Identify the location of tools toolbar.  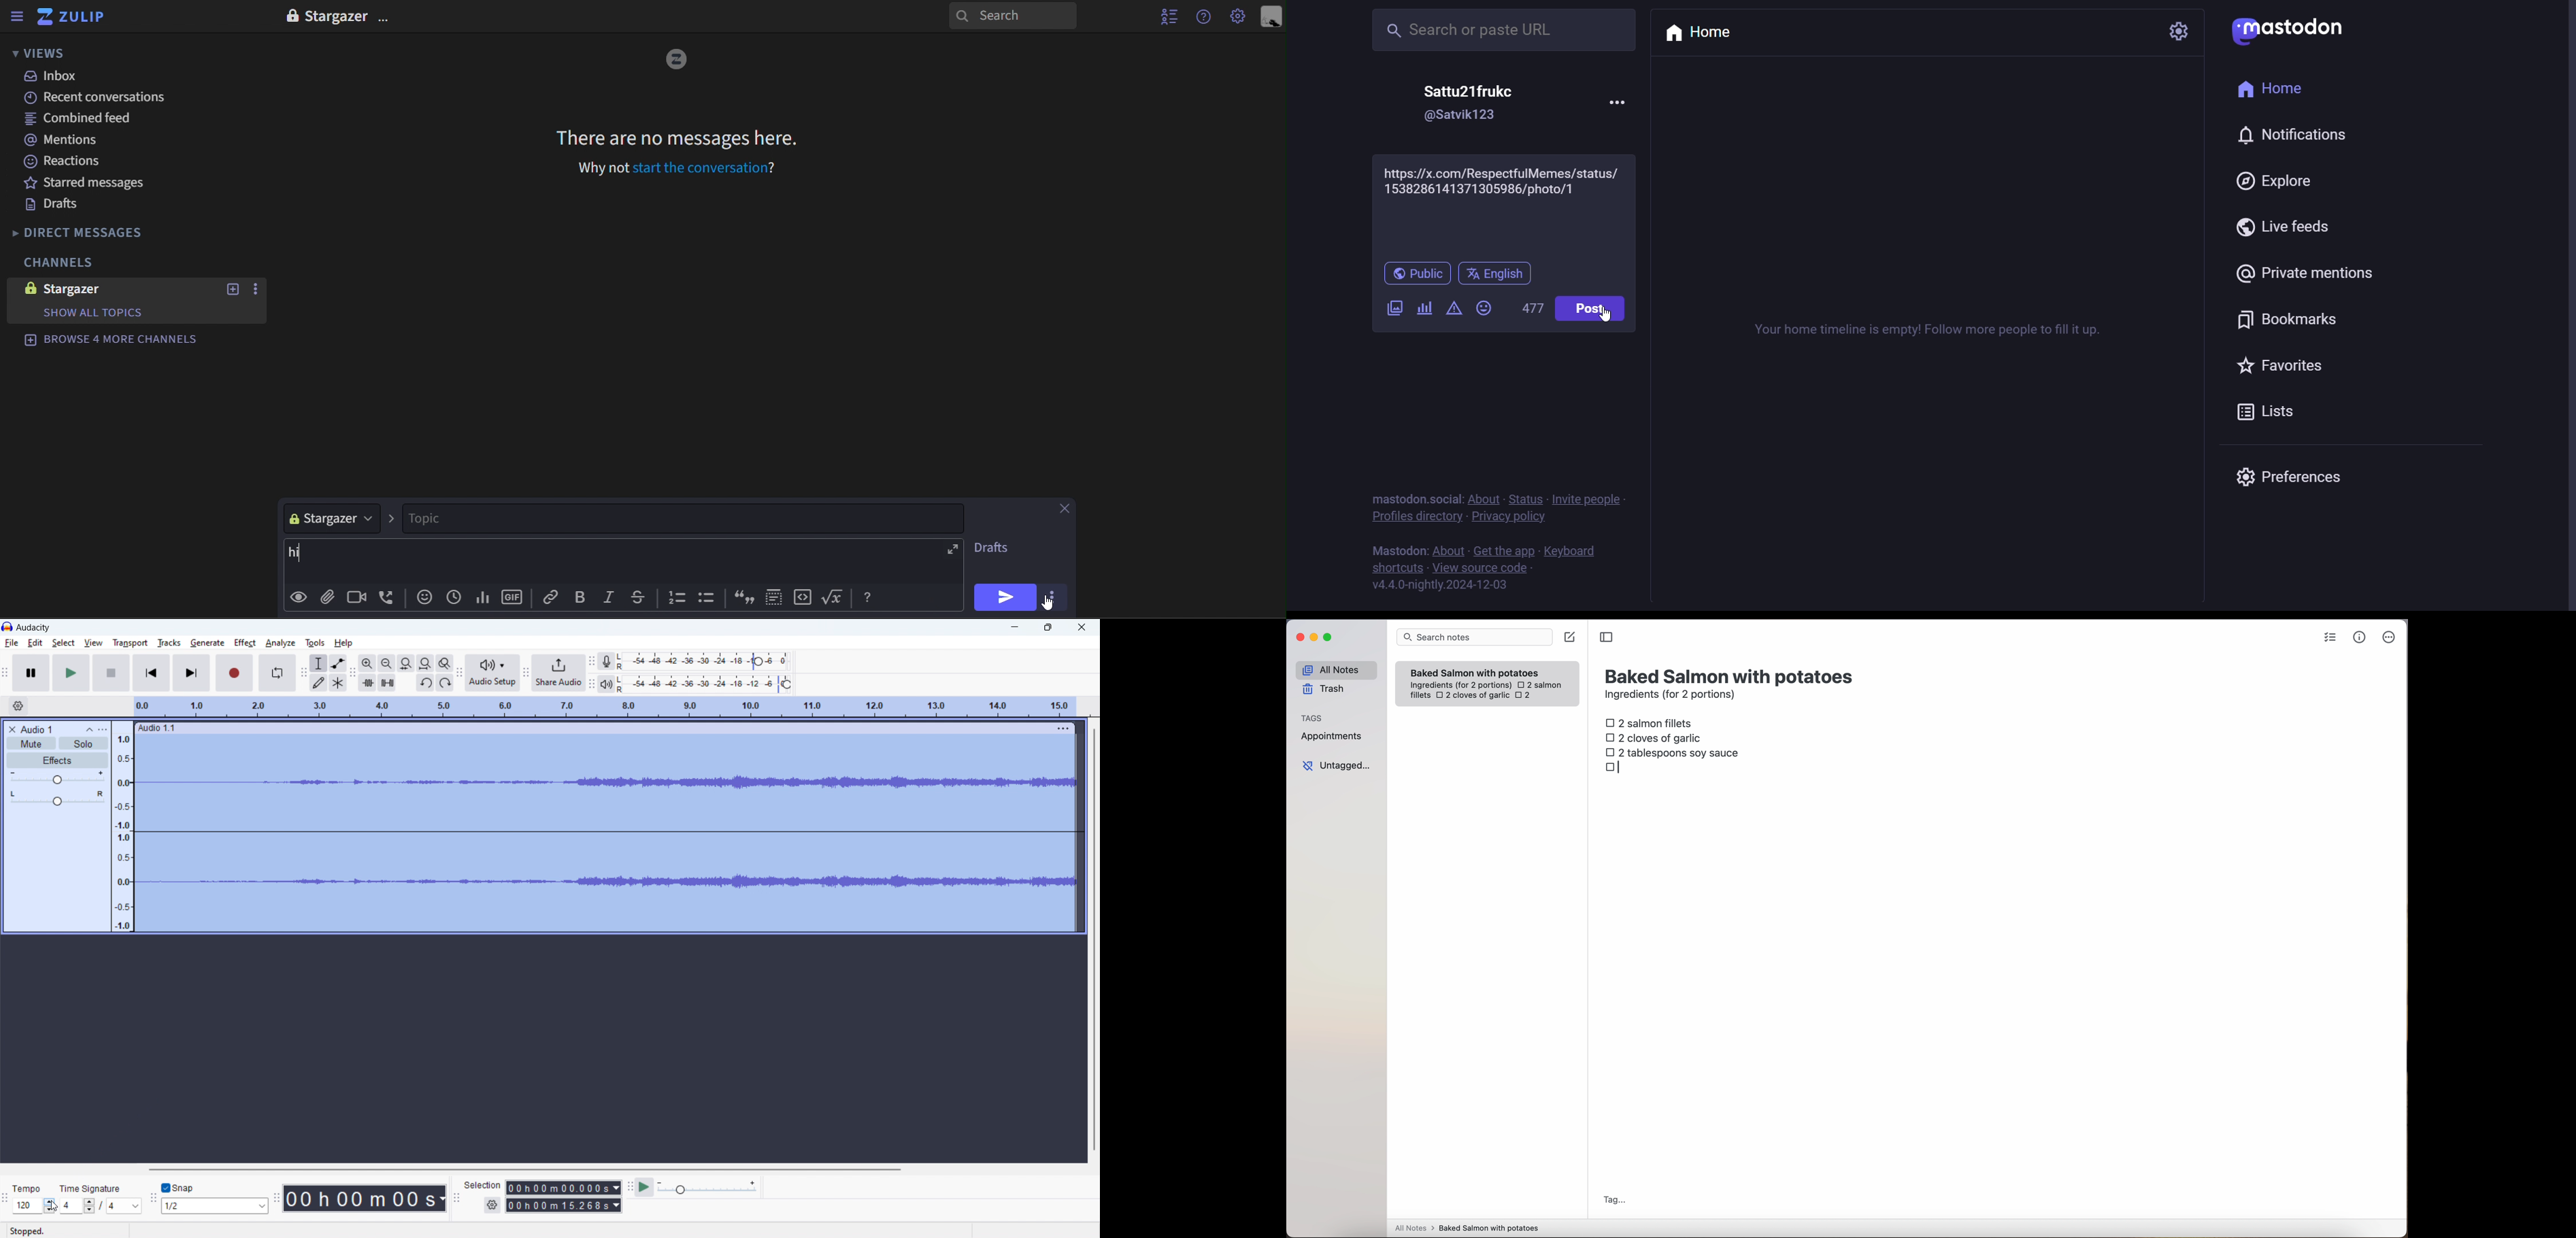
(304, 673).